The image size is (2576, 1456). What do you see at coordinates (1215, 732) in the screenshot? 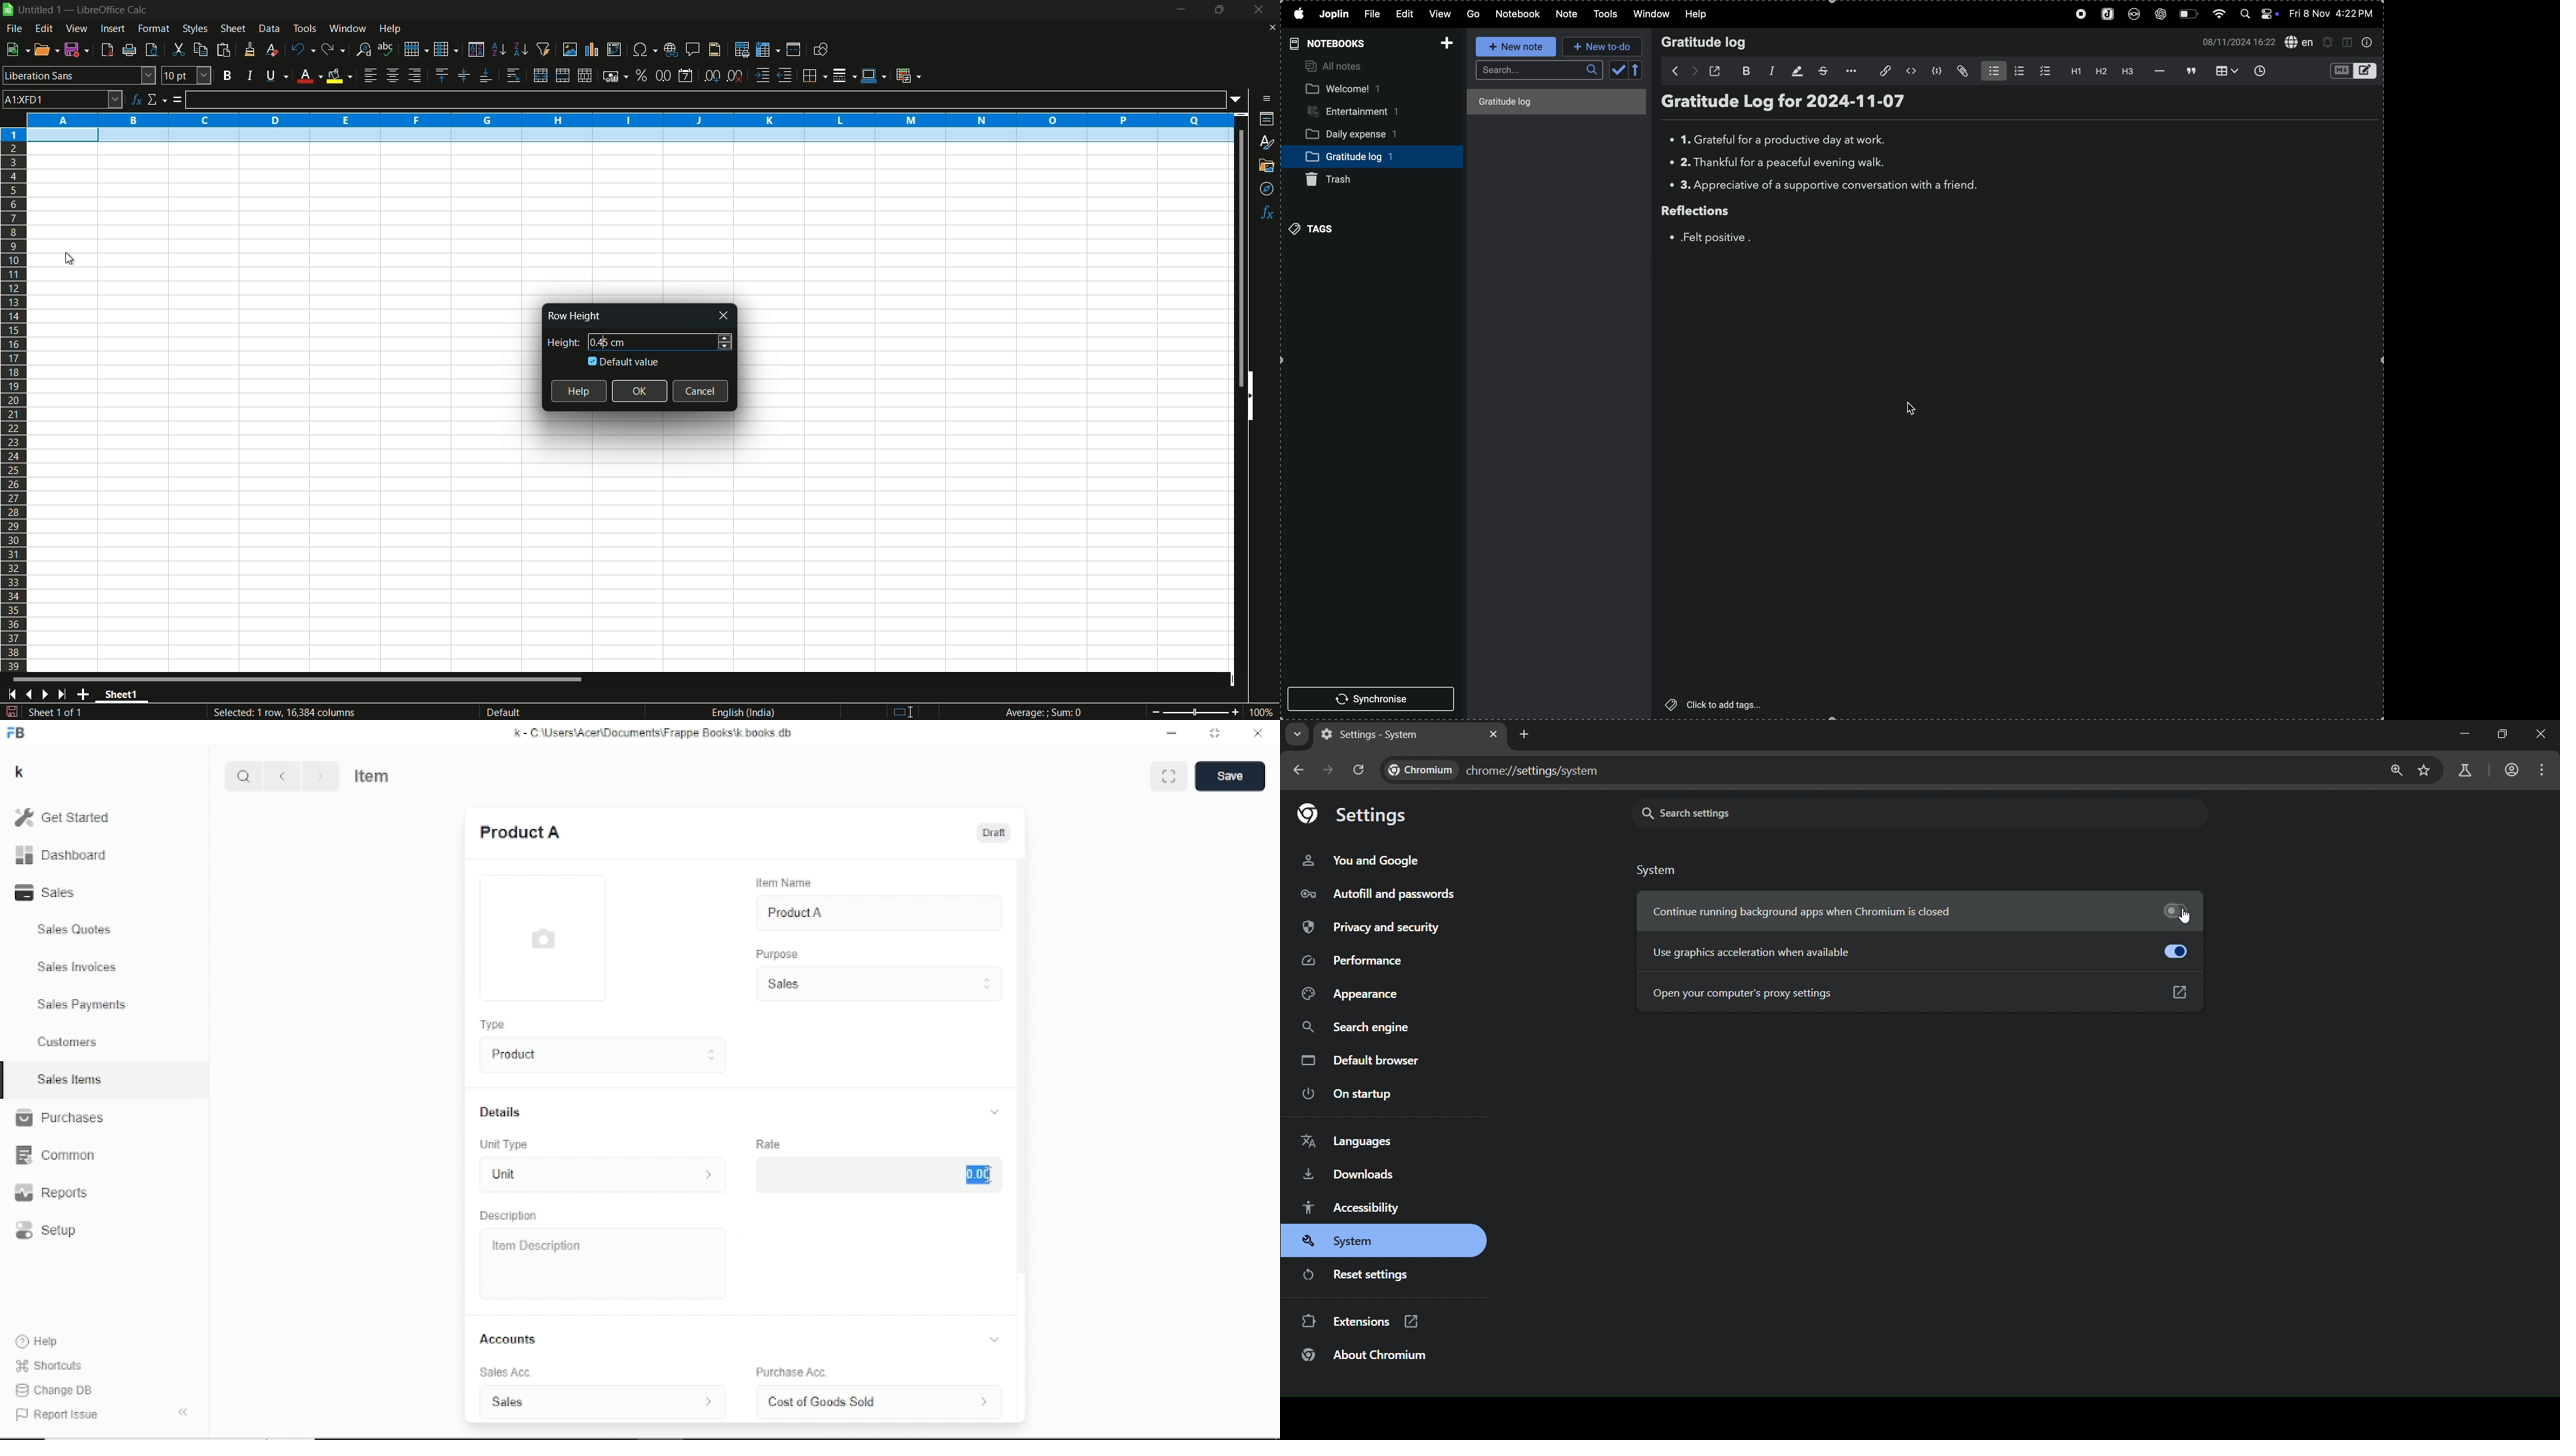
I see `Toggle between form and full width` at bounding box center [1215, 732].